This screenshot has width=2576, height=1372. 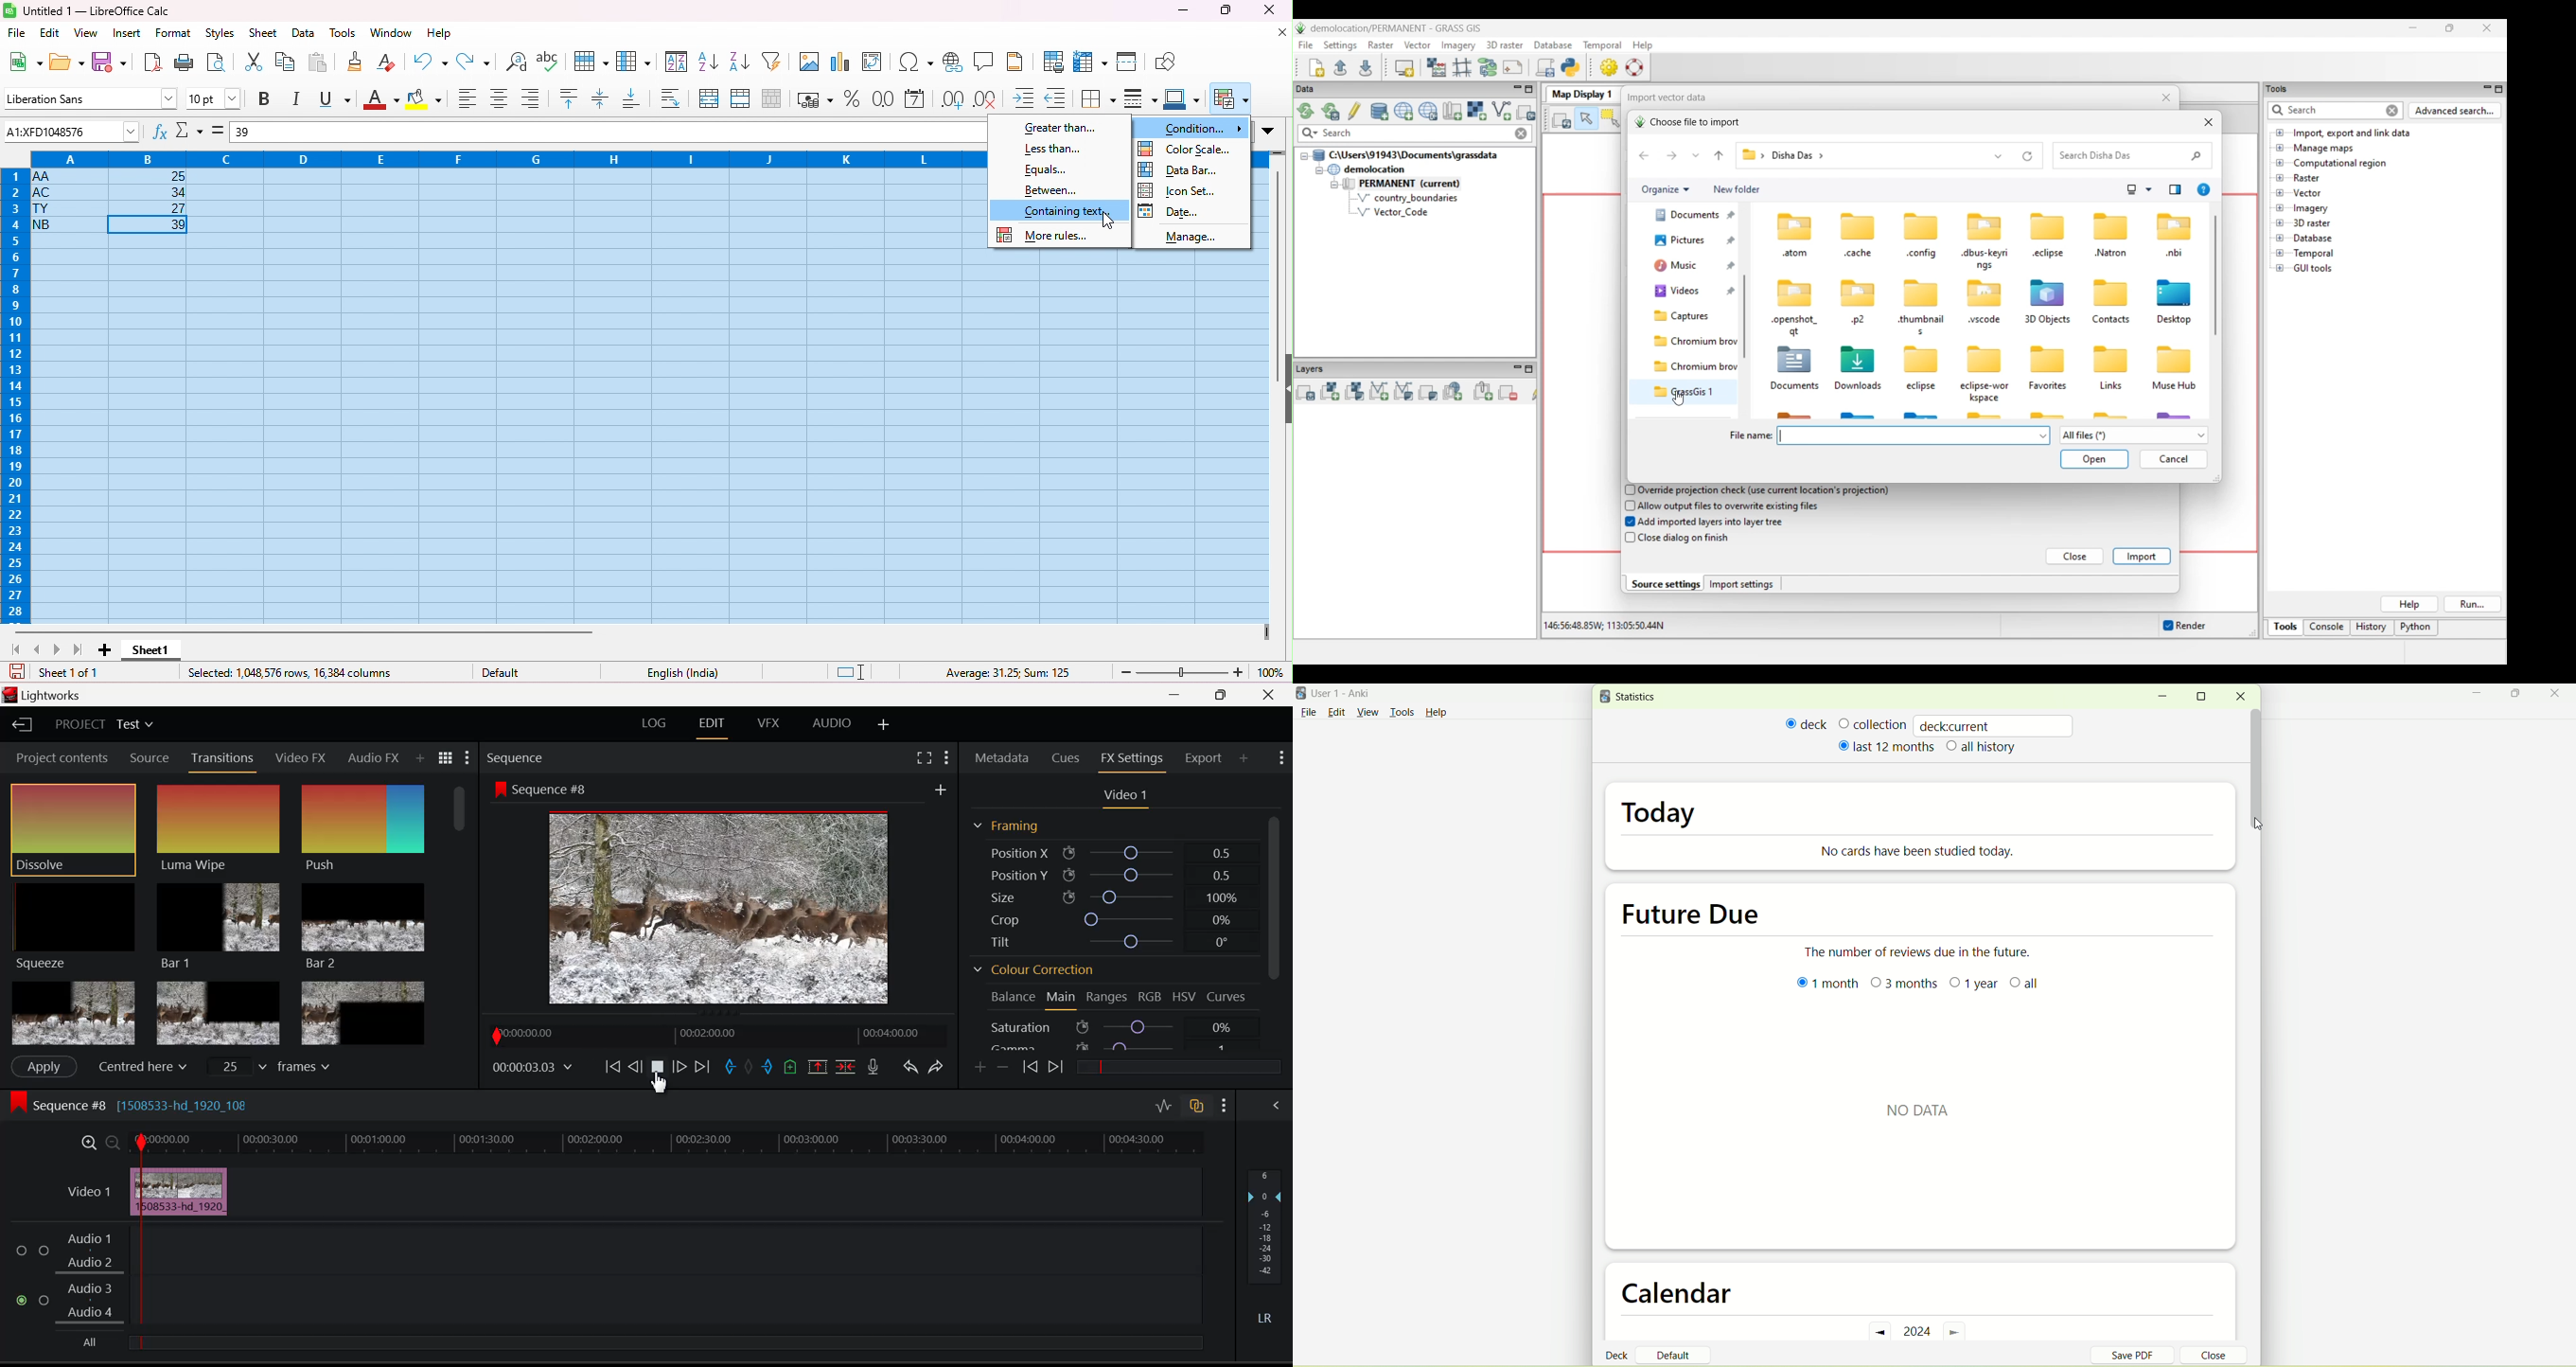 I want to click on redo, so click(x=476, y=61).